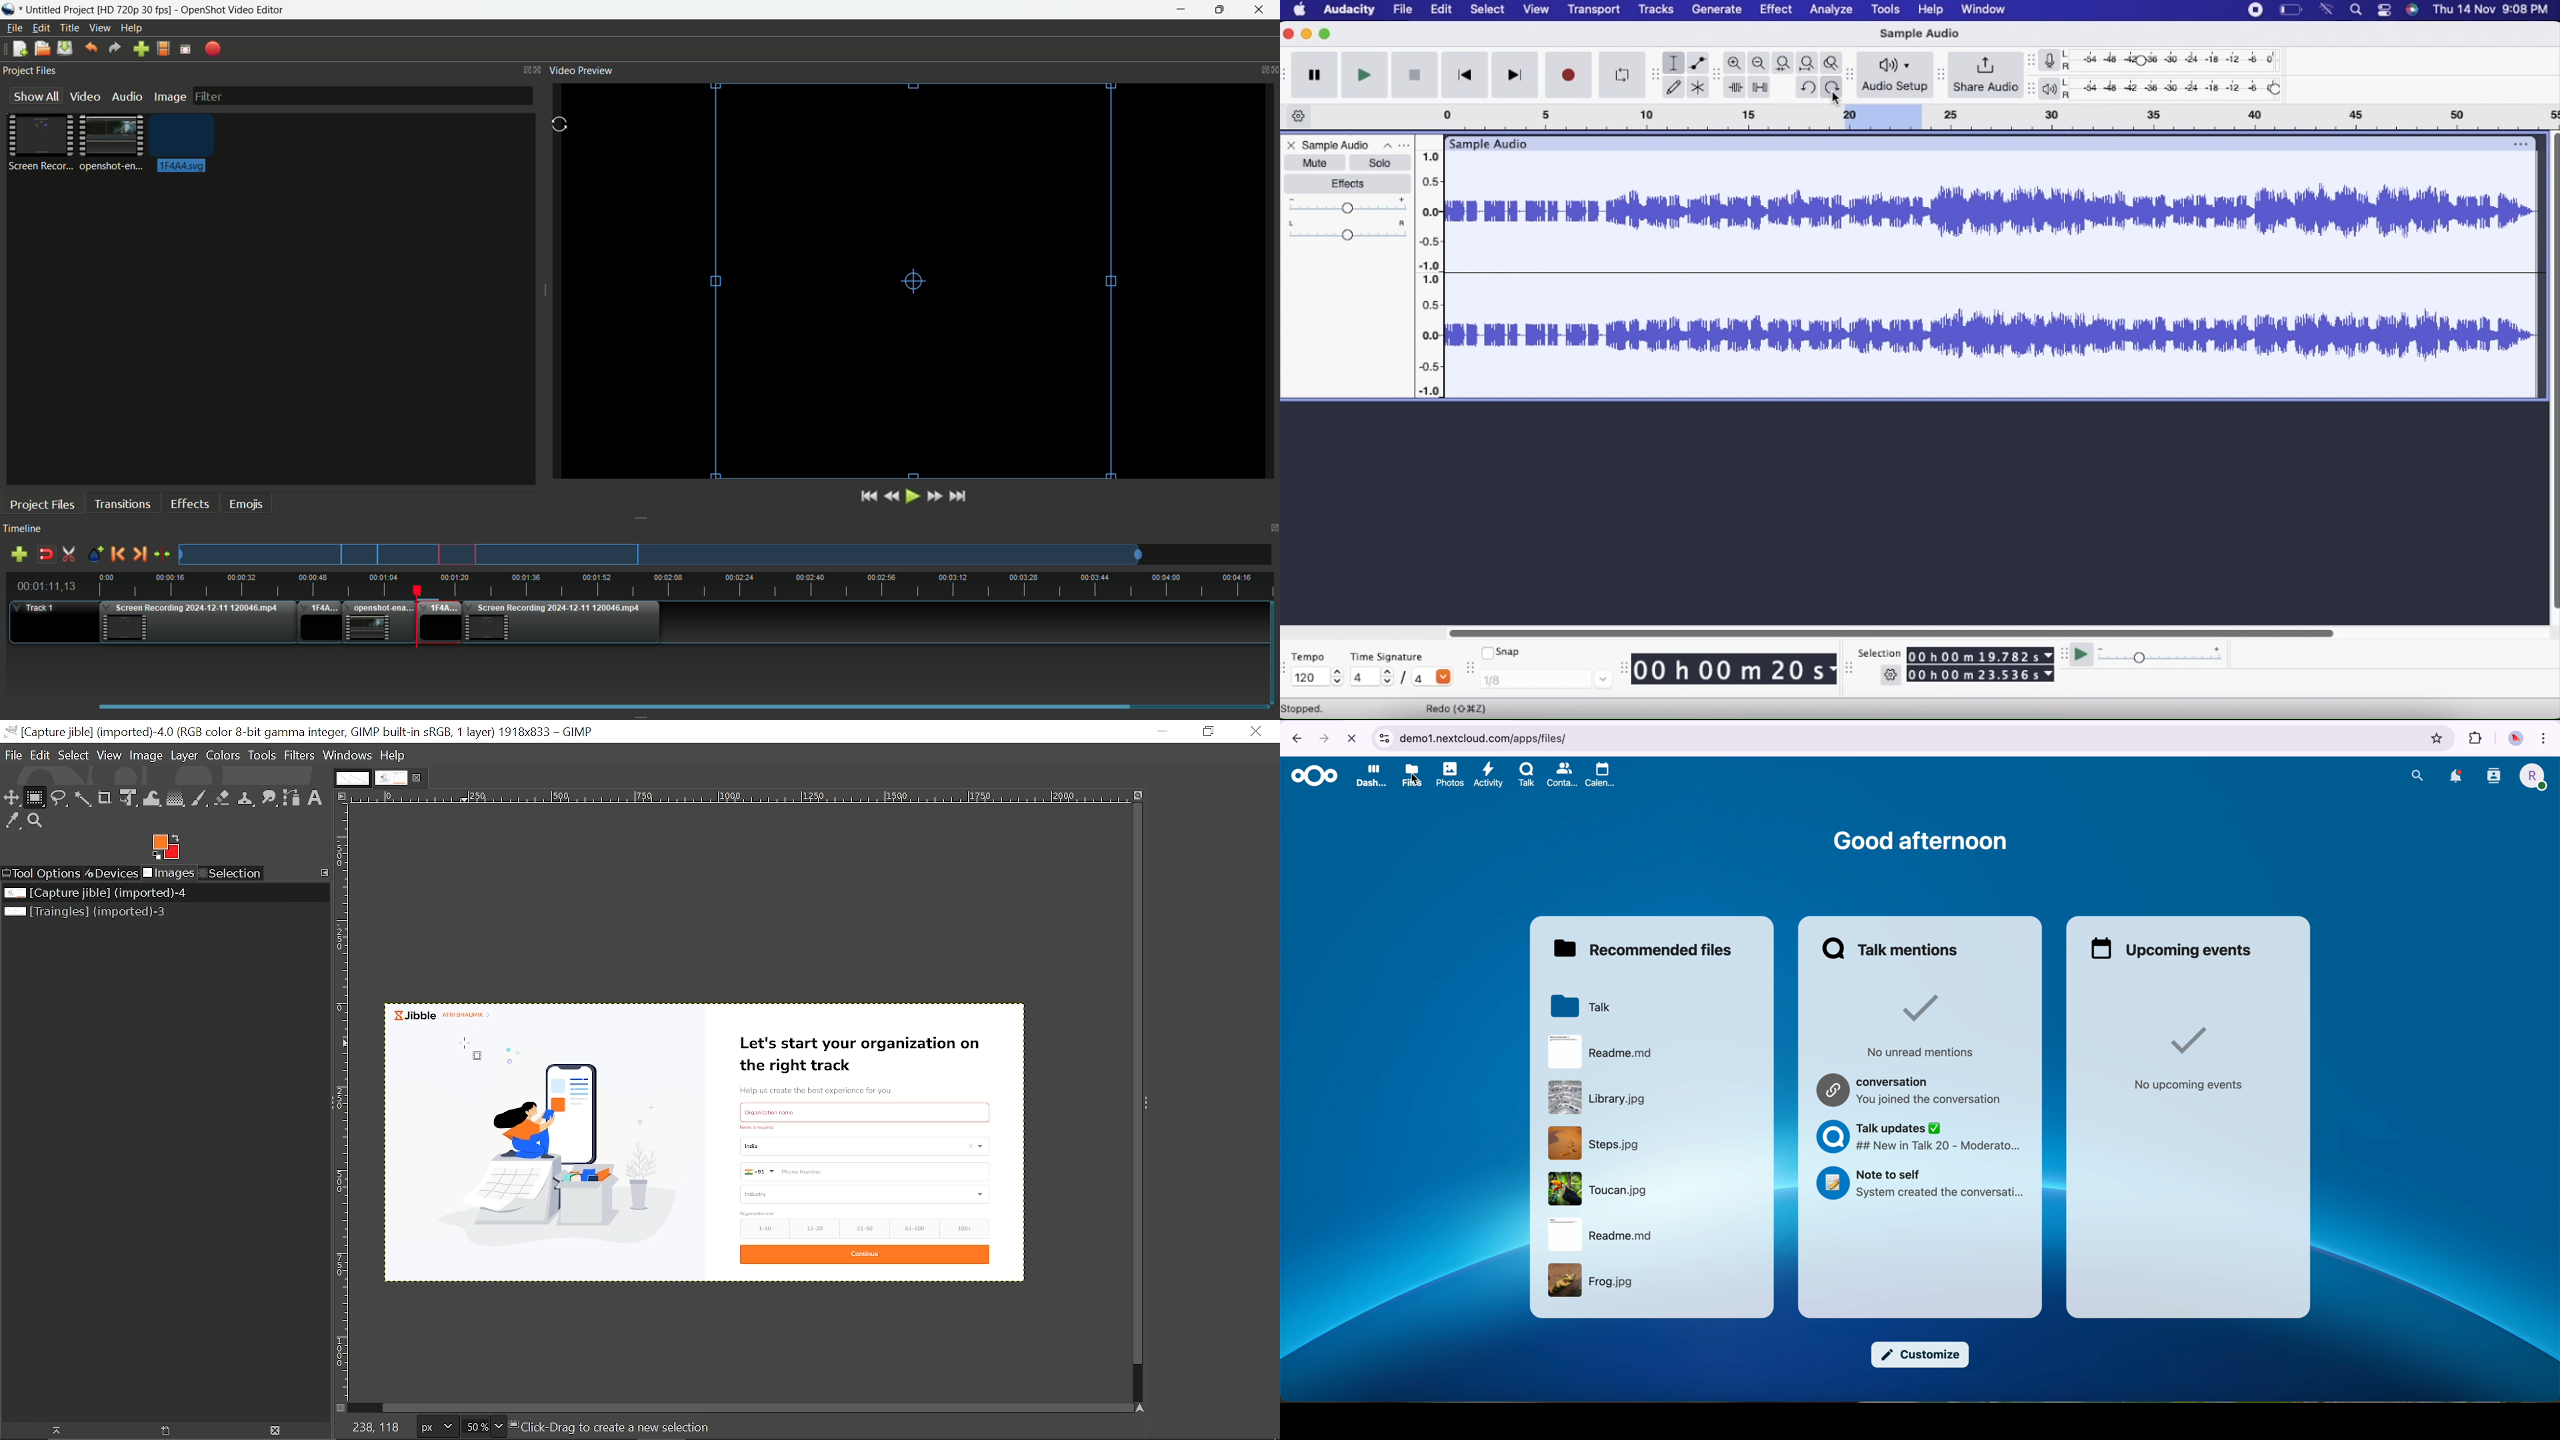 This screenshot has width=2576, height=1456. What do you see at coordinates (1595, 11) in the screenshot?
I see `Transport` at bounding box center [1595, 11].